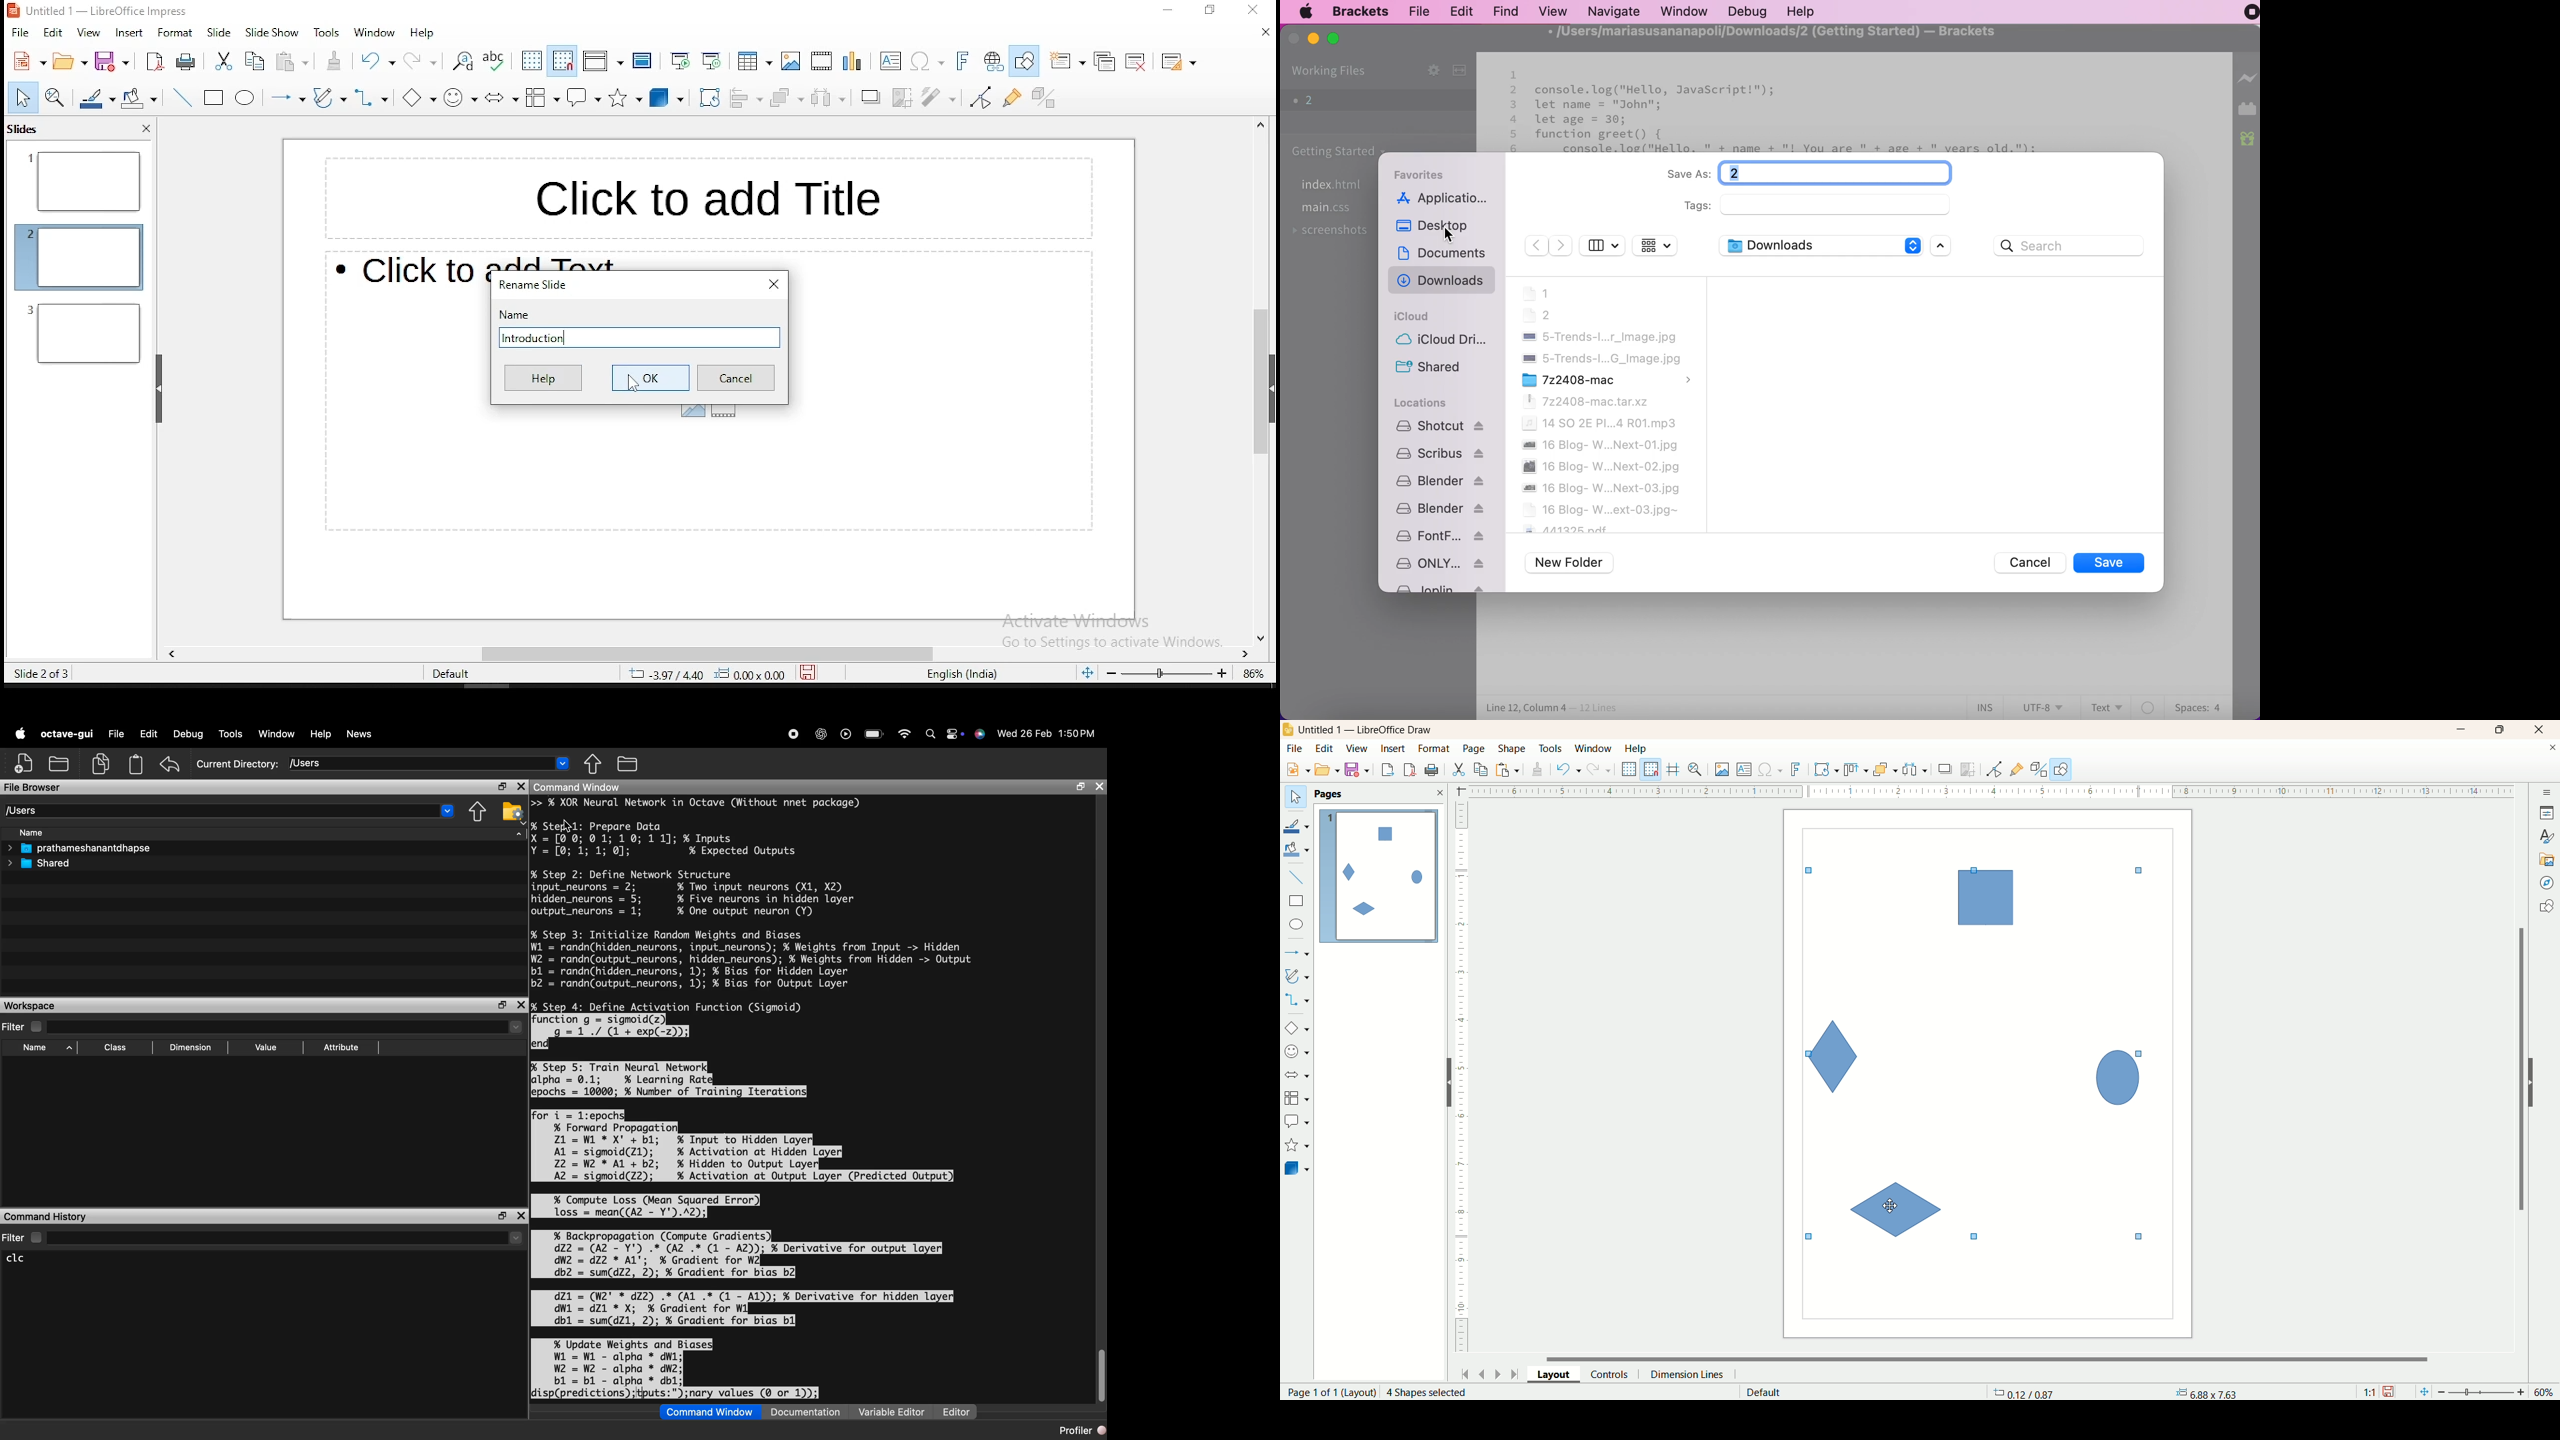  What do you see at coordinates (1359, 770) in the screenshot?
I see `save` at bounding box center [1359, 770].